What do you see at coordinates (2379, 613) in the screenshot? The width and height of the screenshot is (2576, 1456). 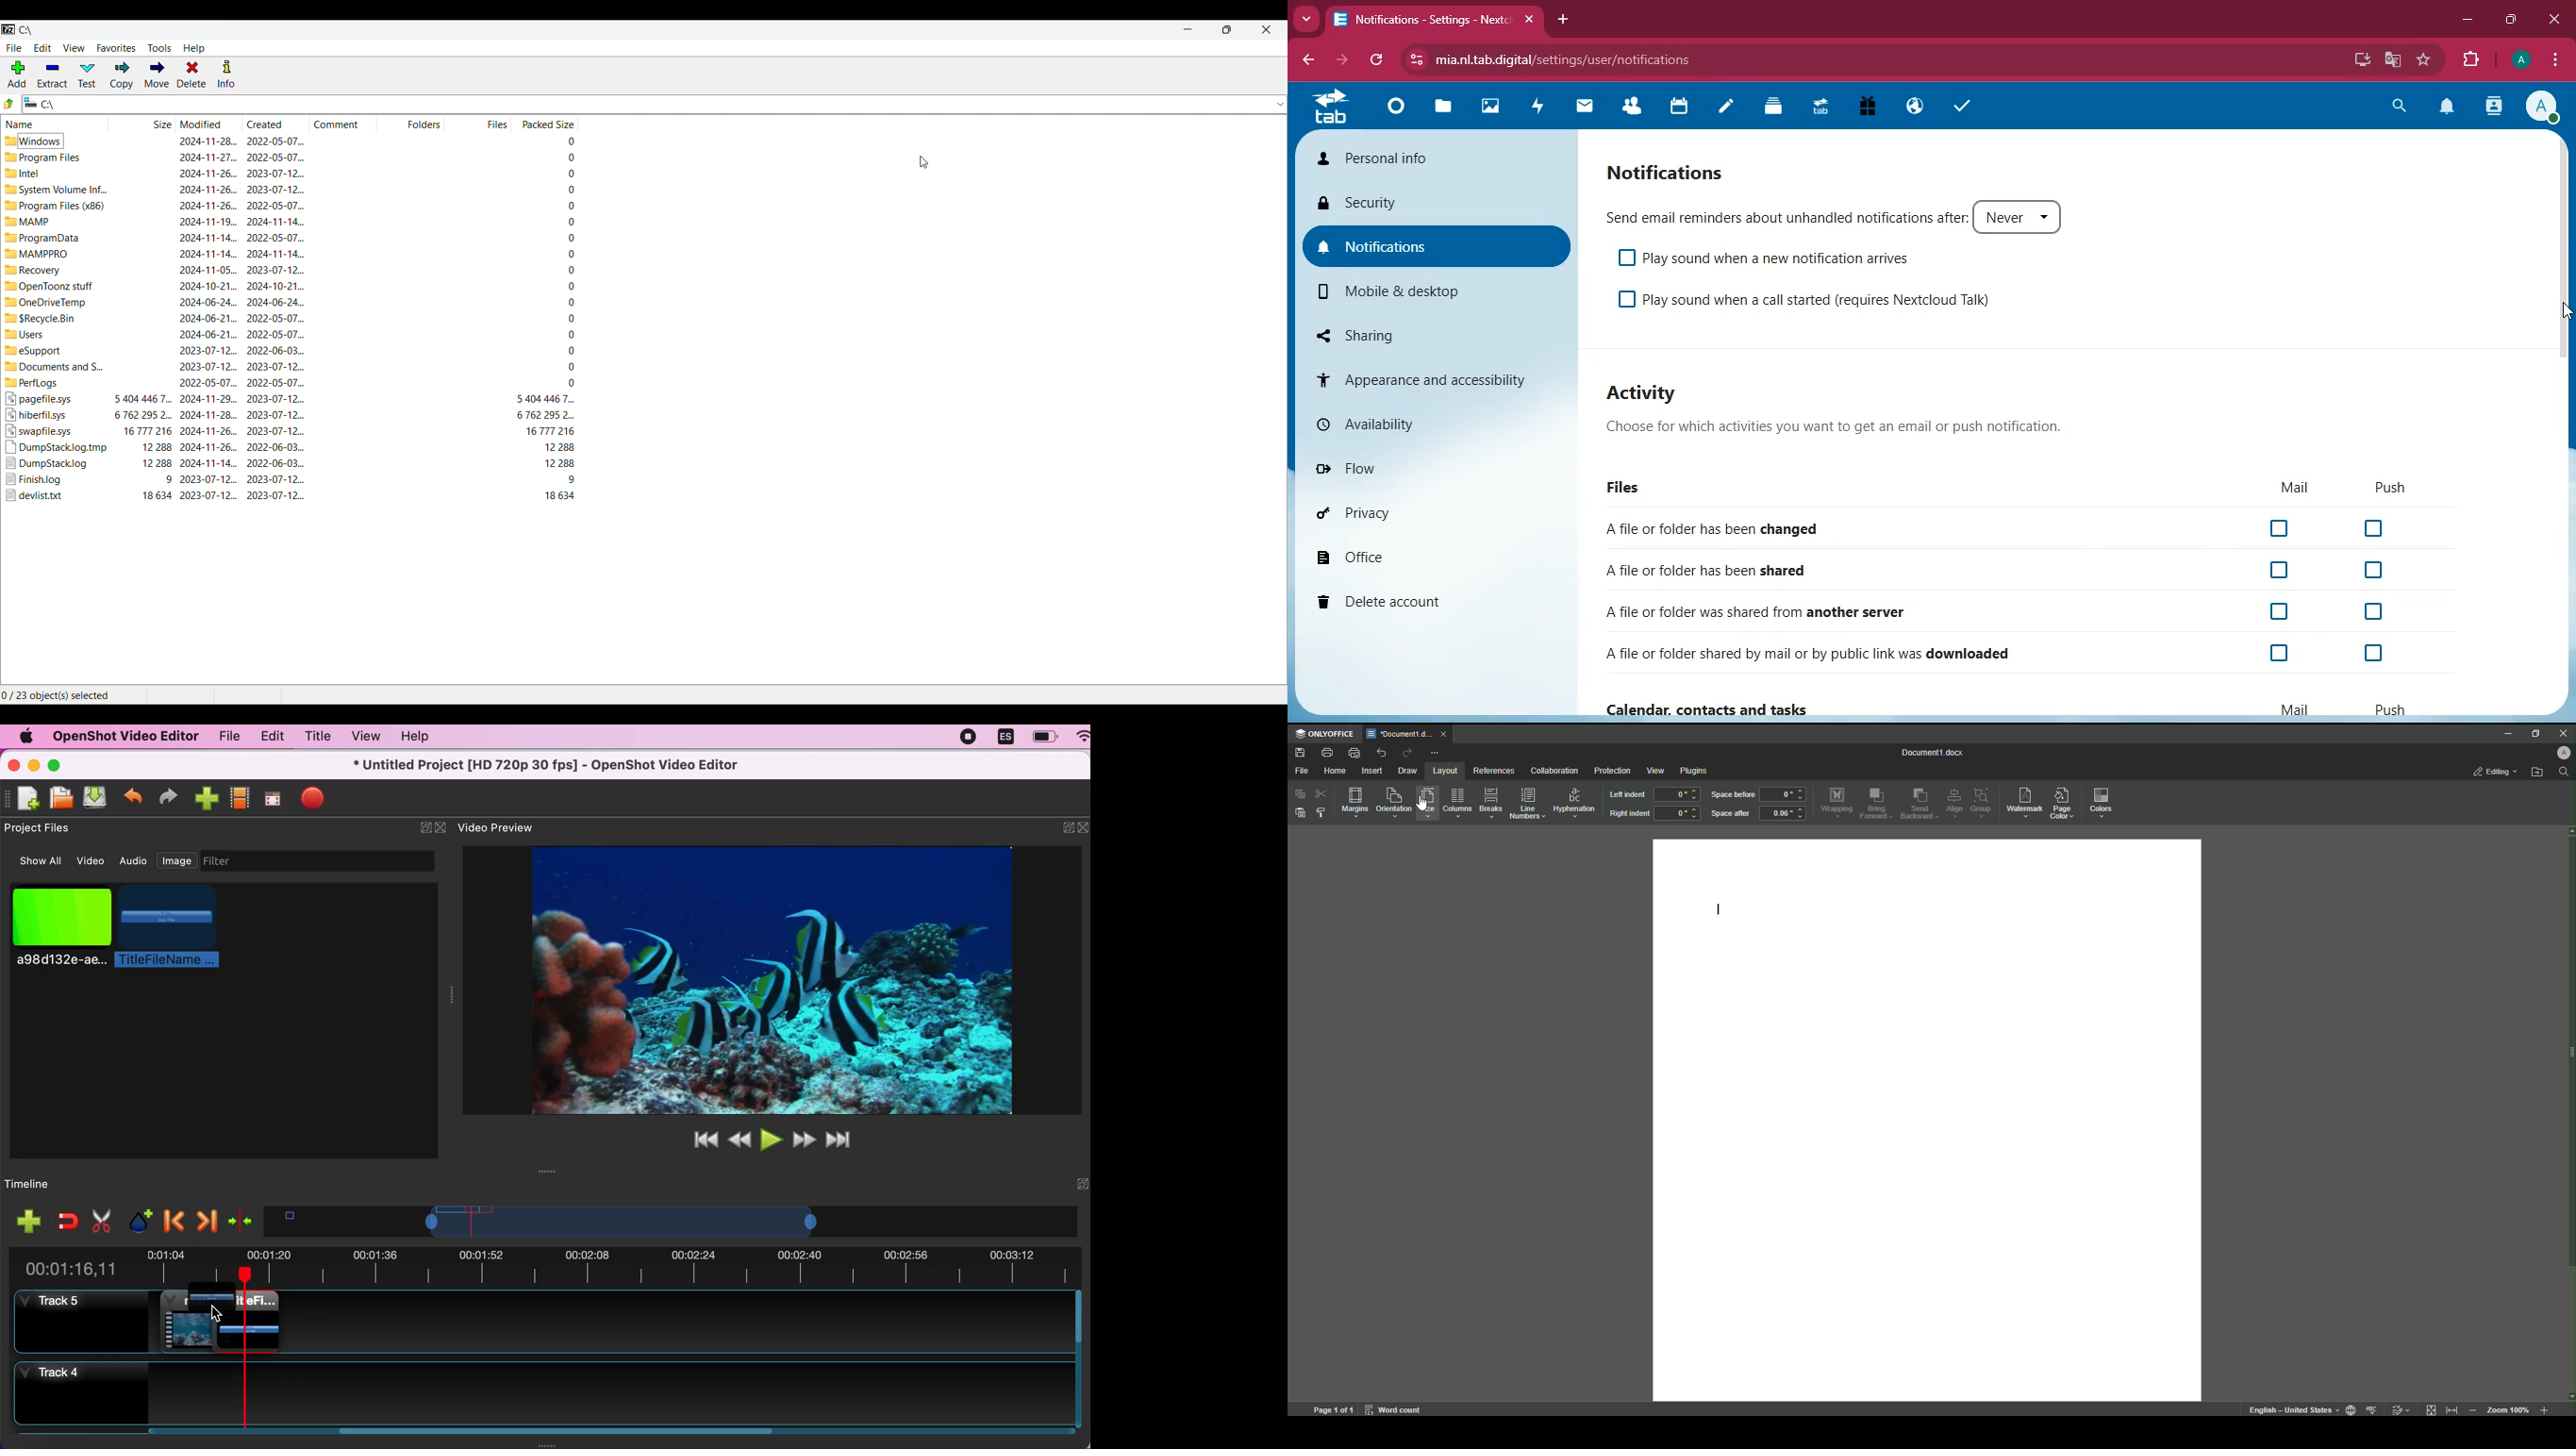 I see `off` at bounding box center [2379, 613].